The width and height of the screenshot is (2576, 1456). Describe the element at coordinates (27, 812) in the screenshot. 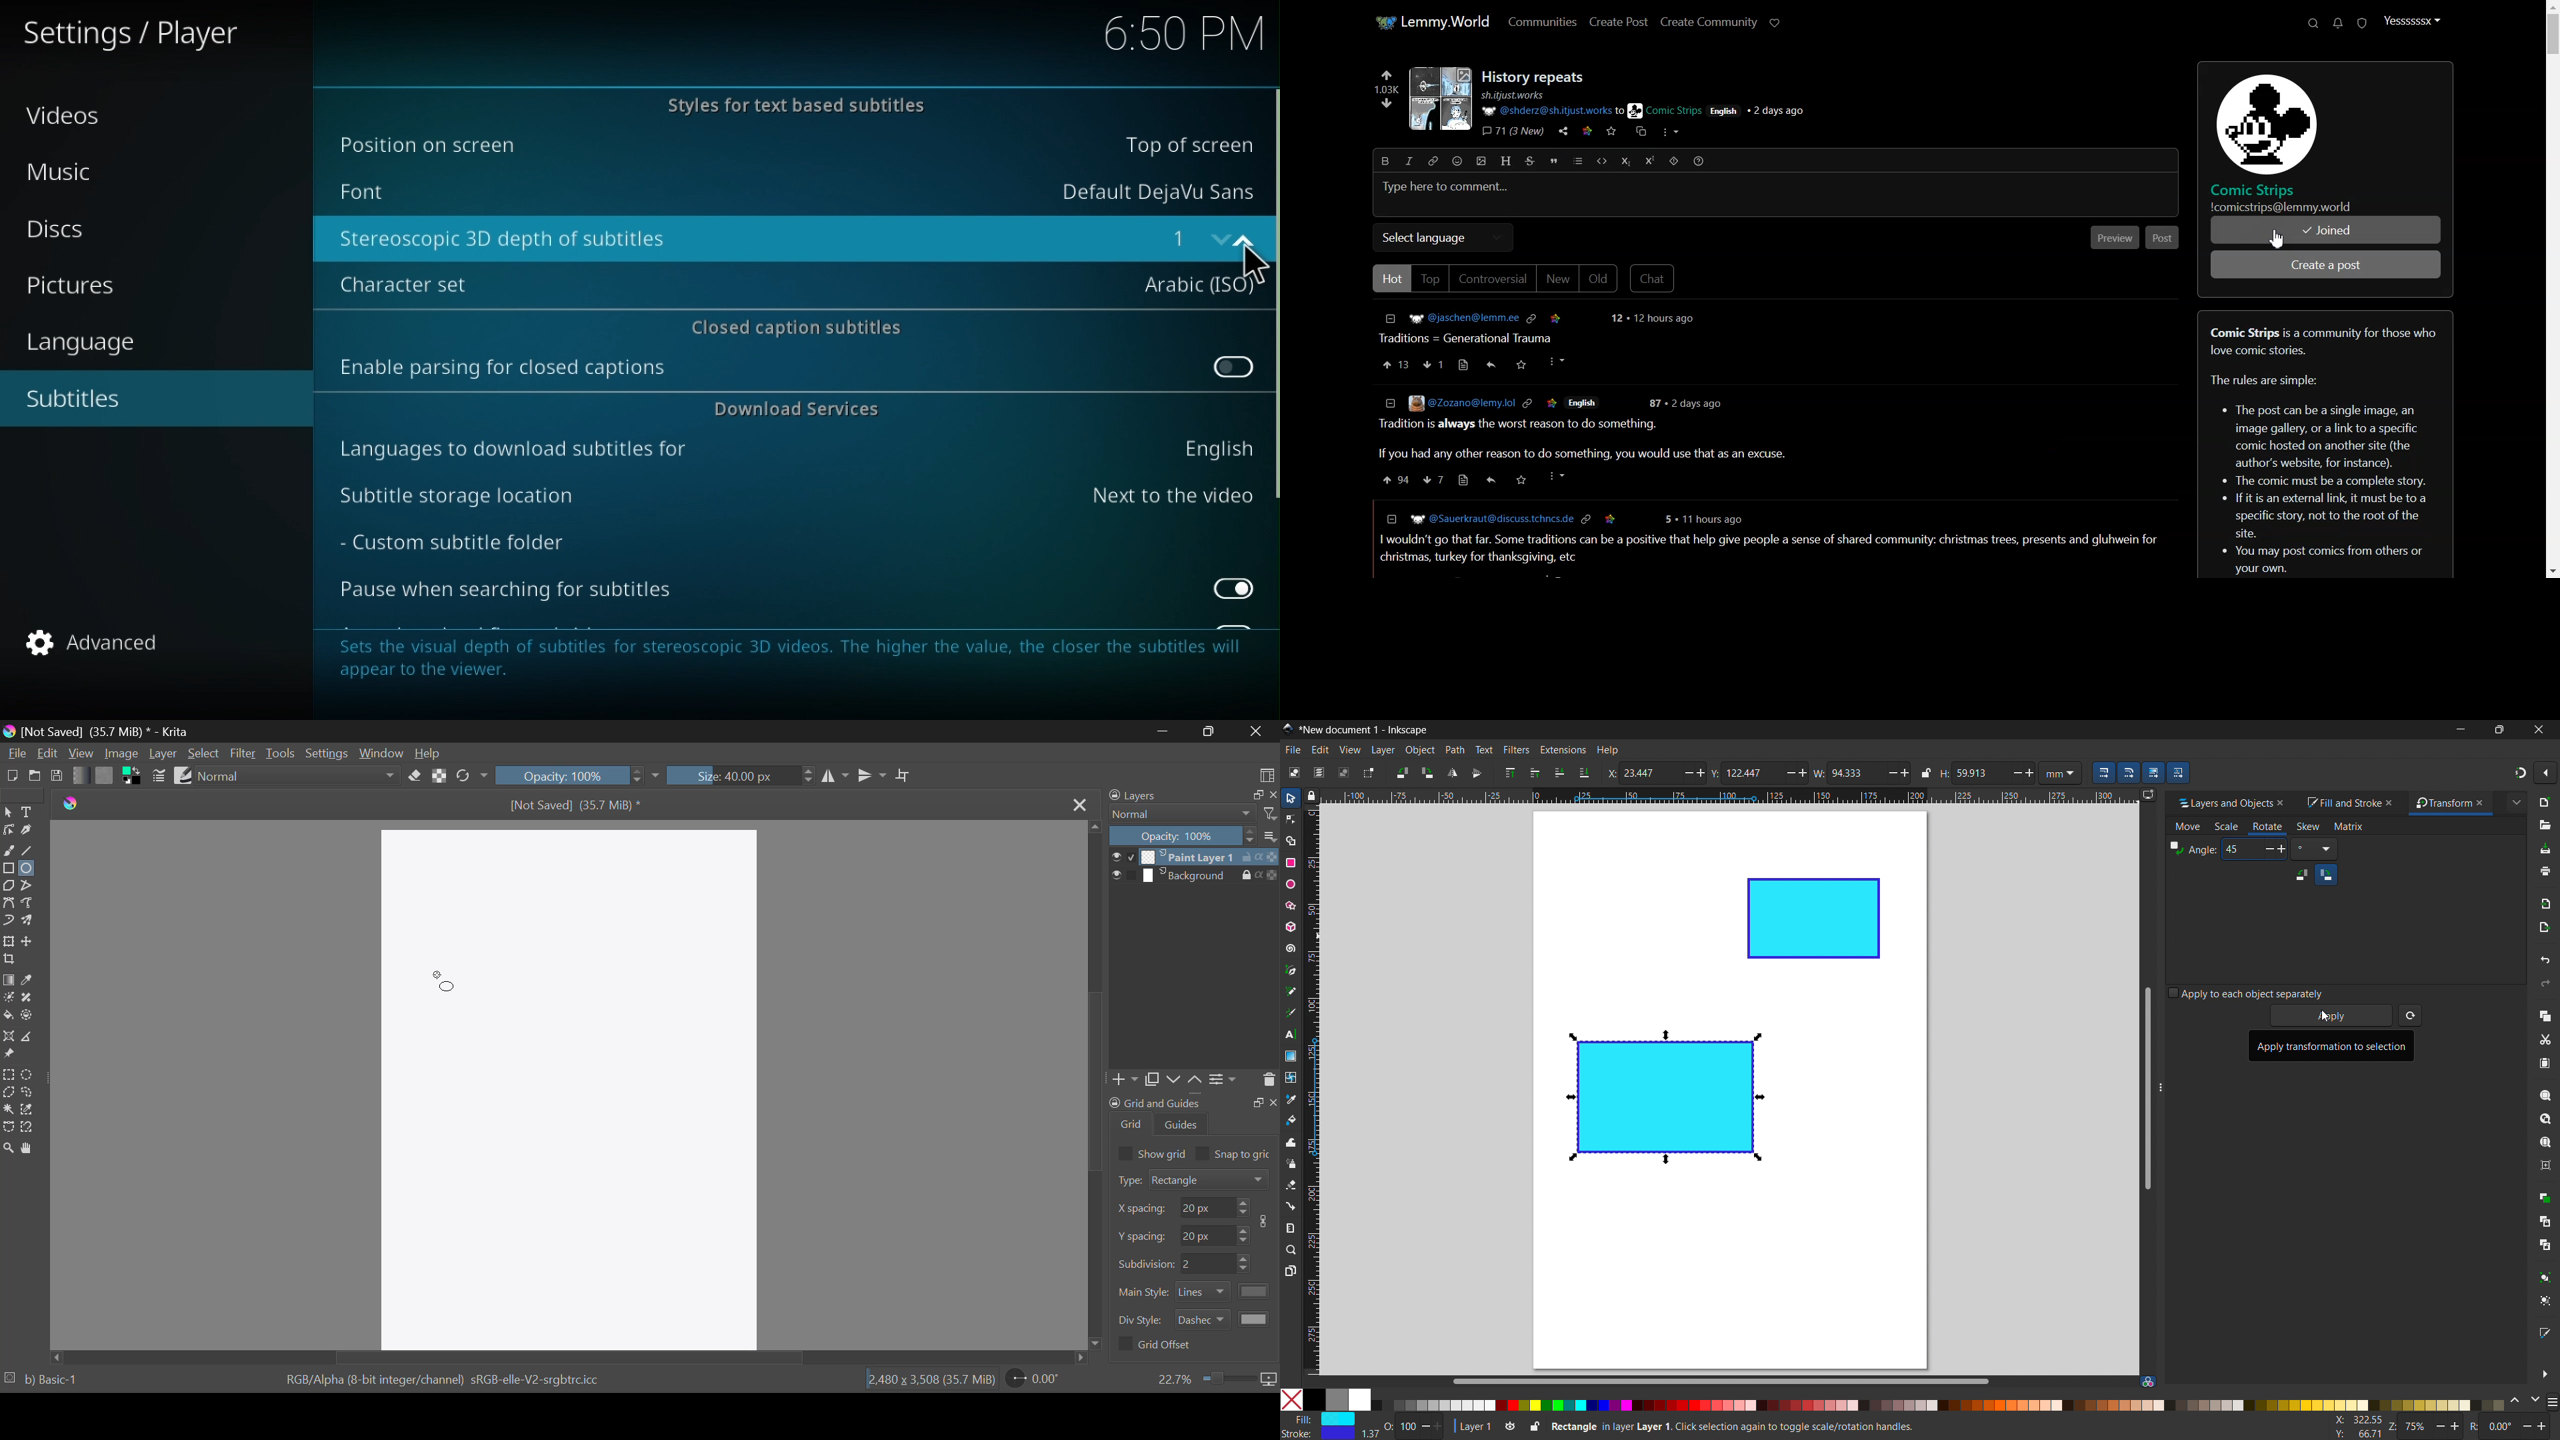

I see `Text` at that location.